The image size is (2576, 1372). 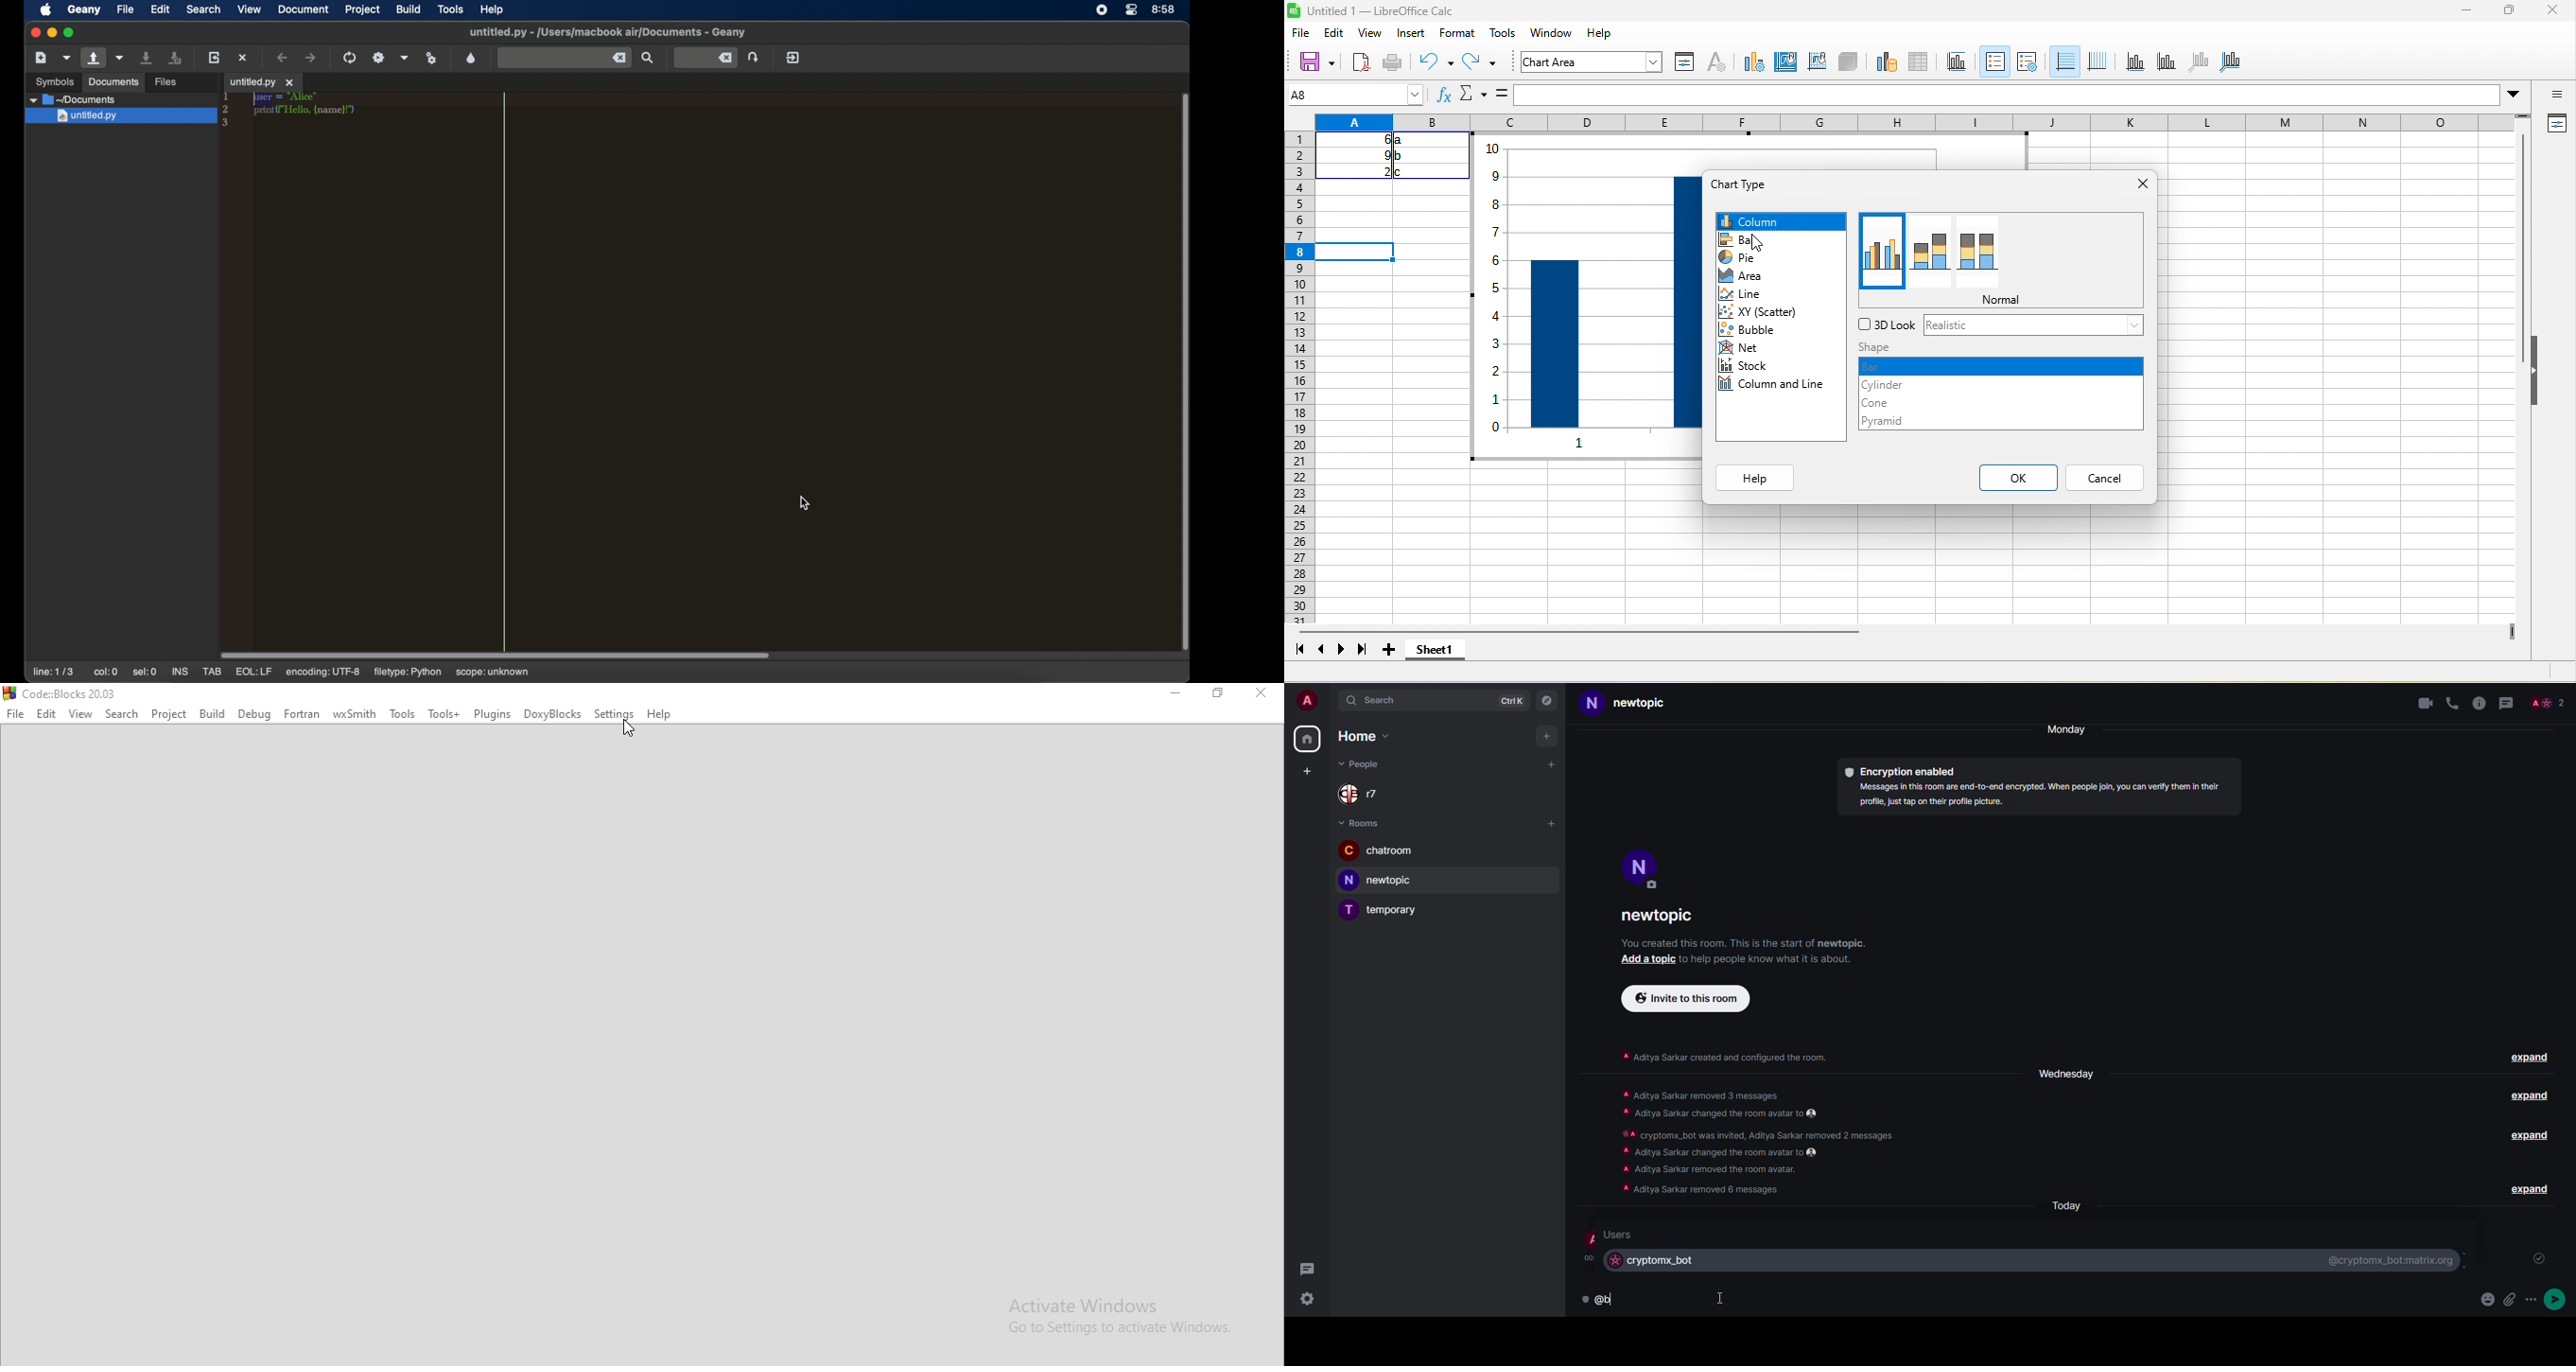 I want to click on titles, so click(x=1993, y=61).